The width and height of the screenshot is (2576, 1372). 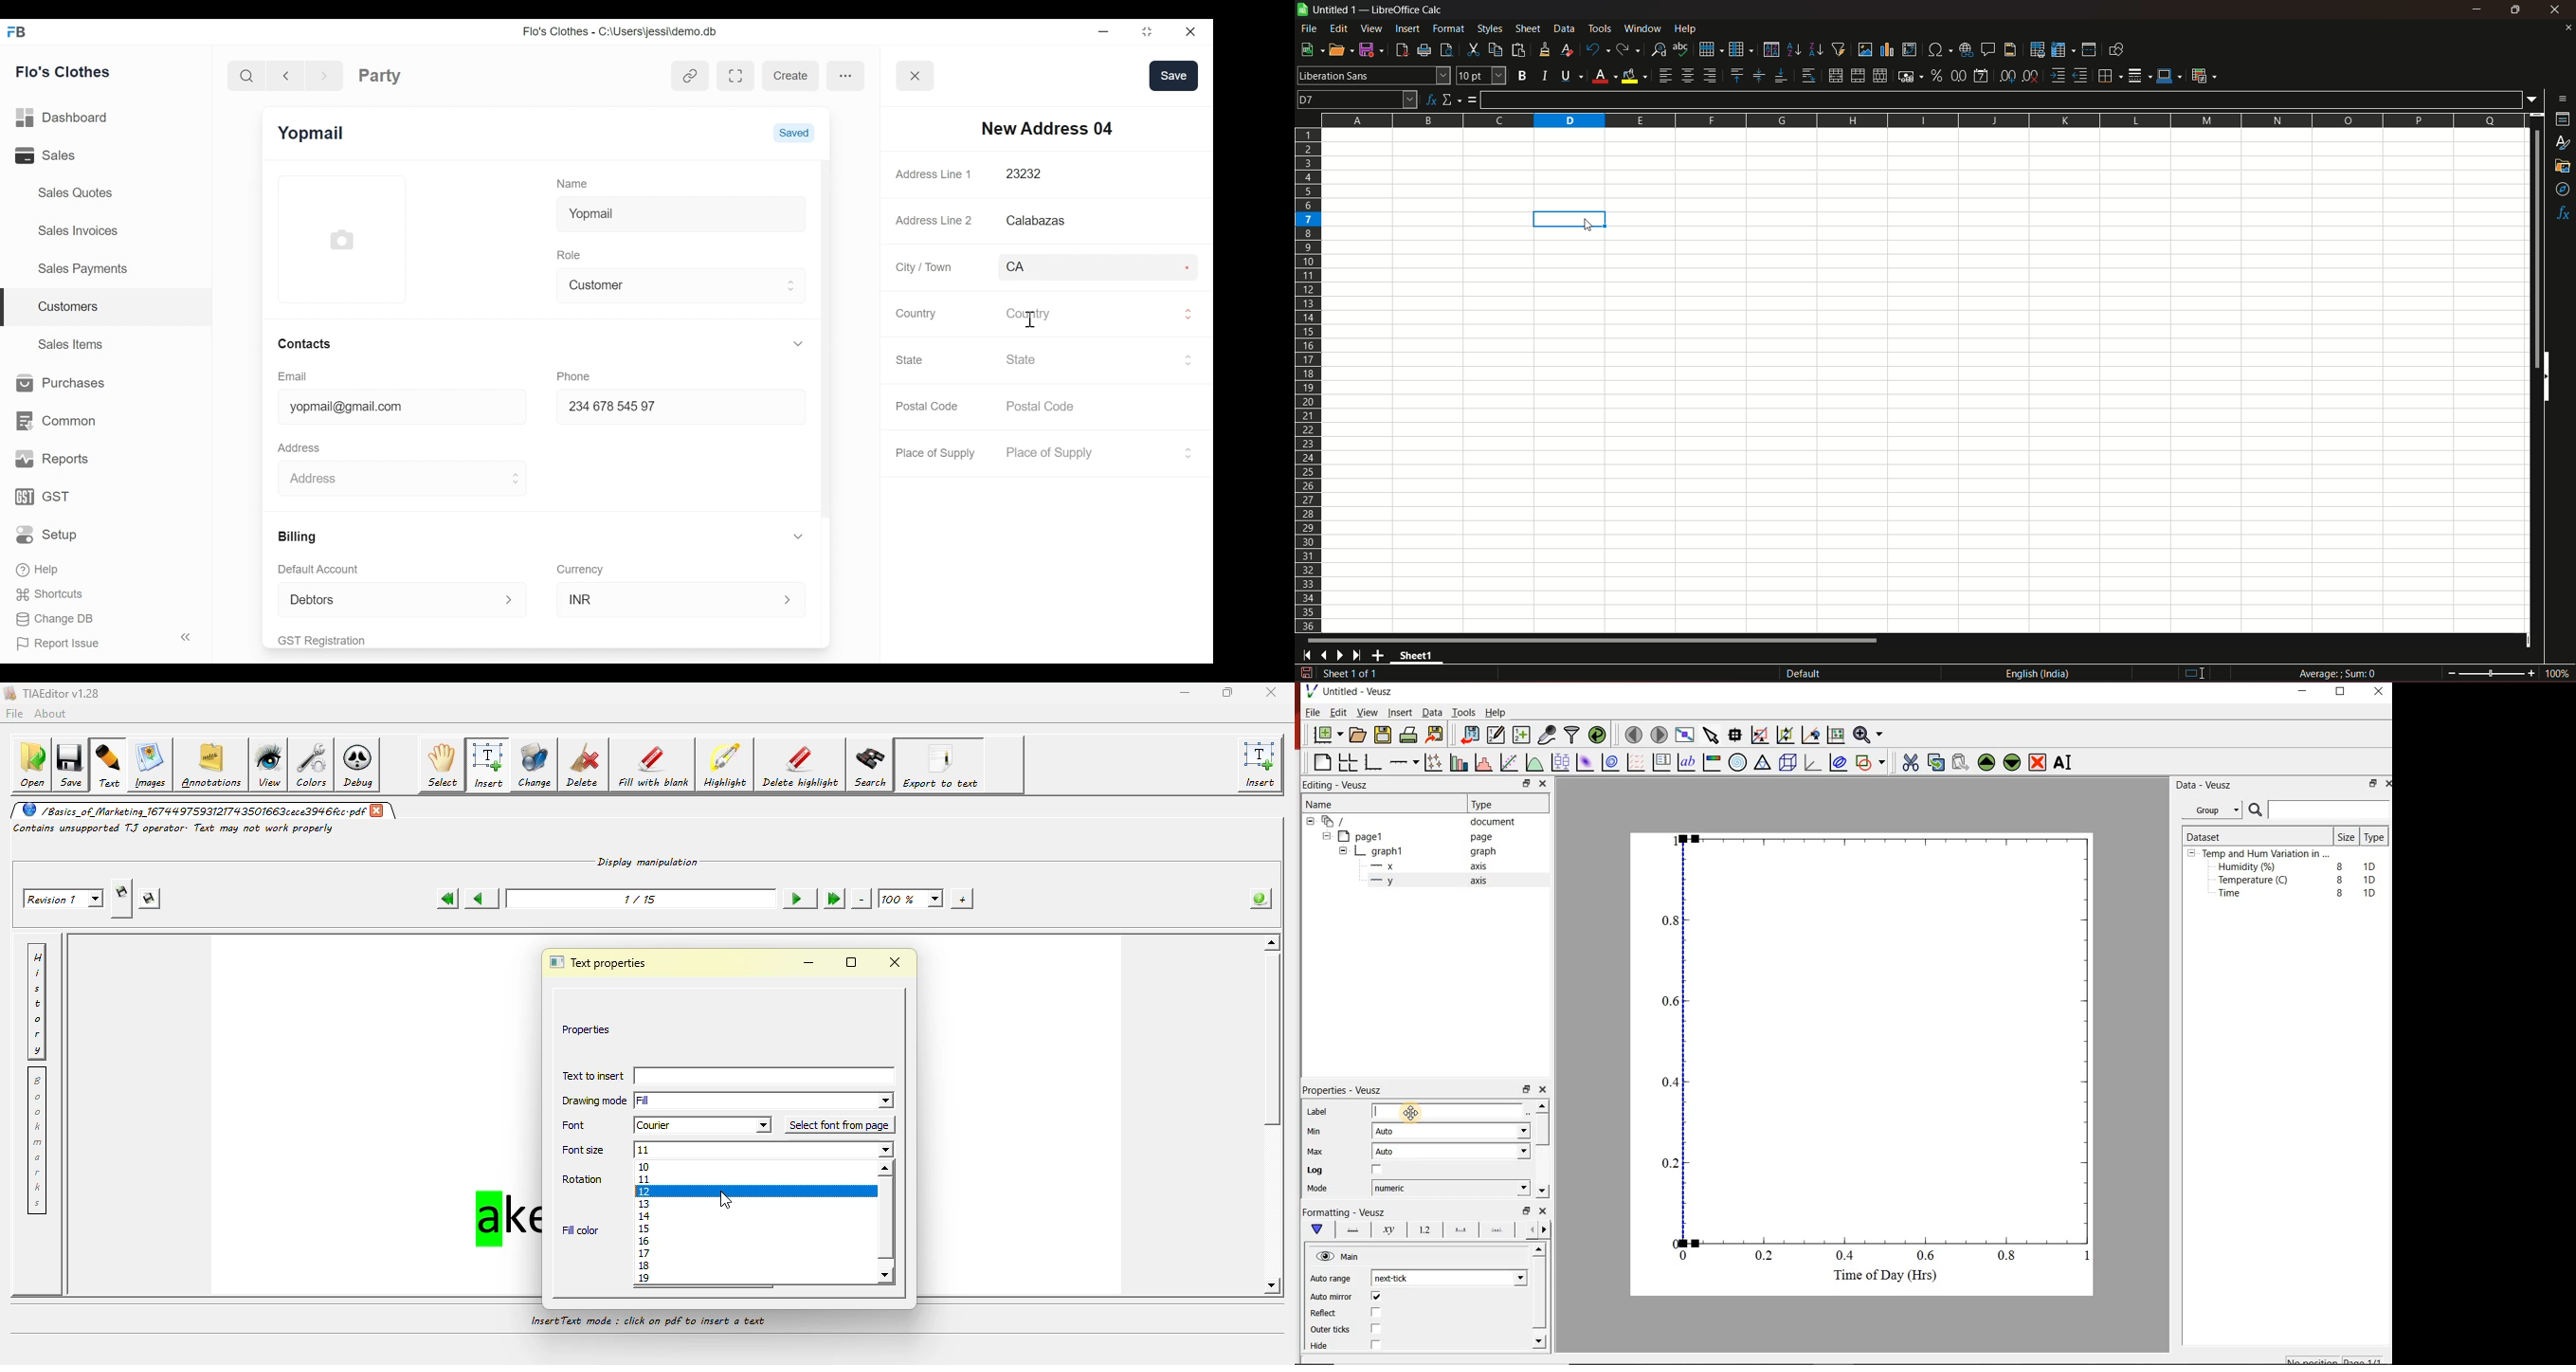 I want to click on State, so click(x=1090, y=359).